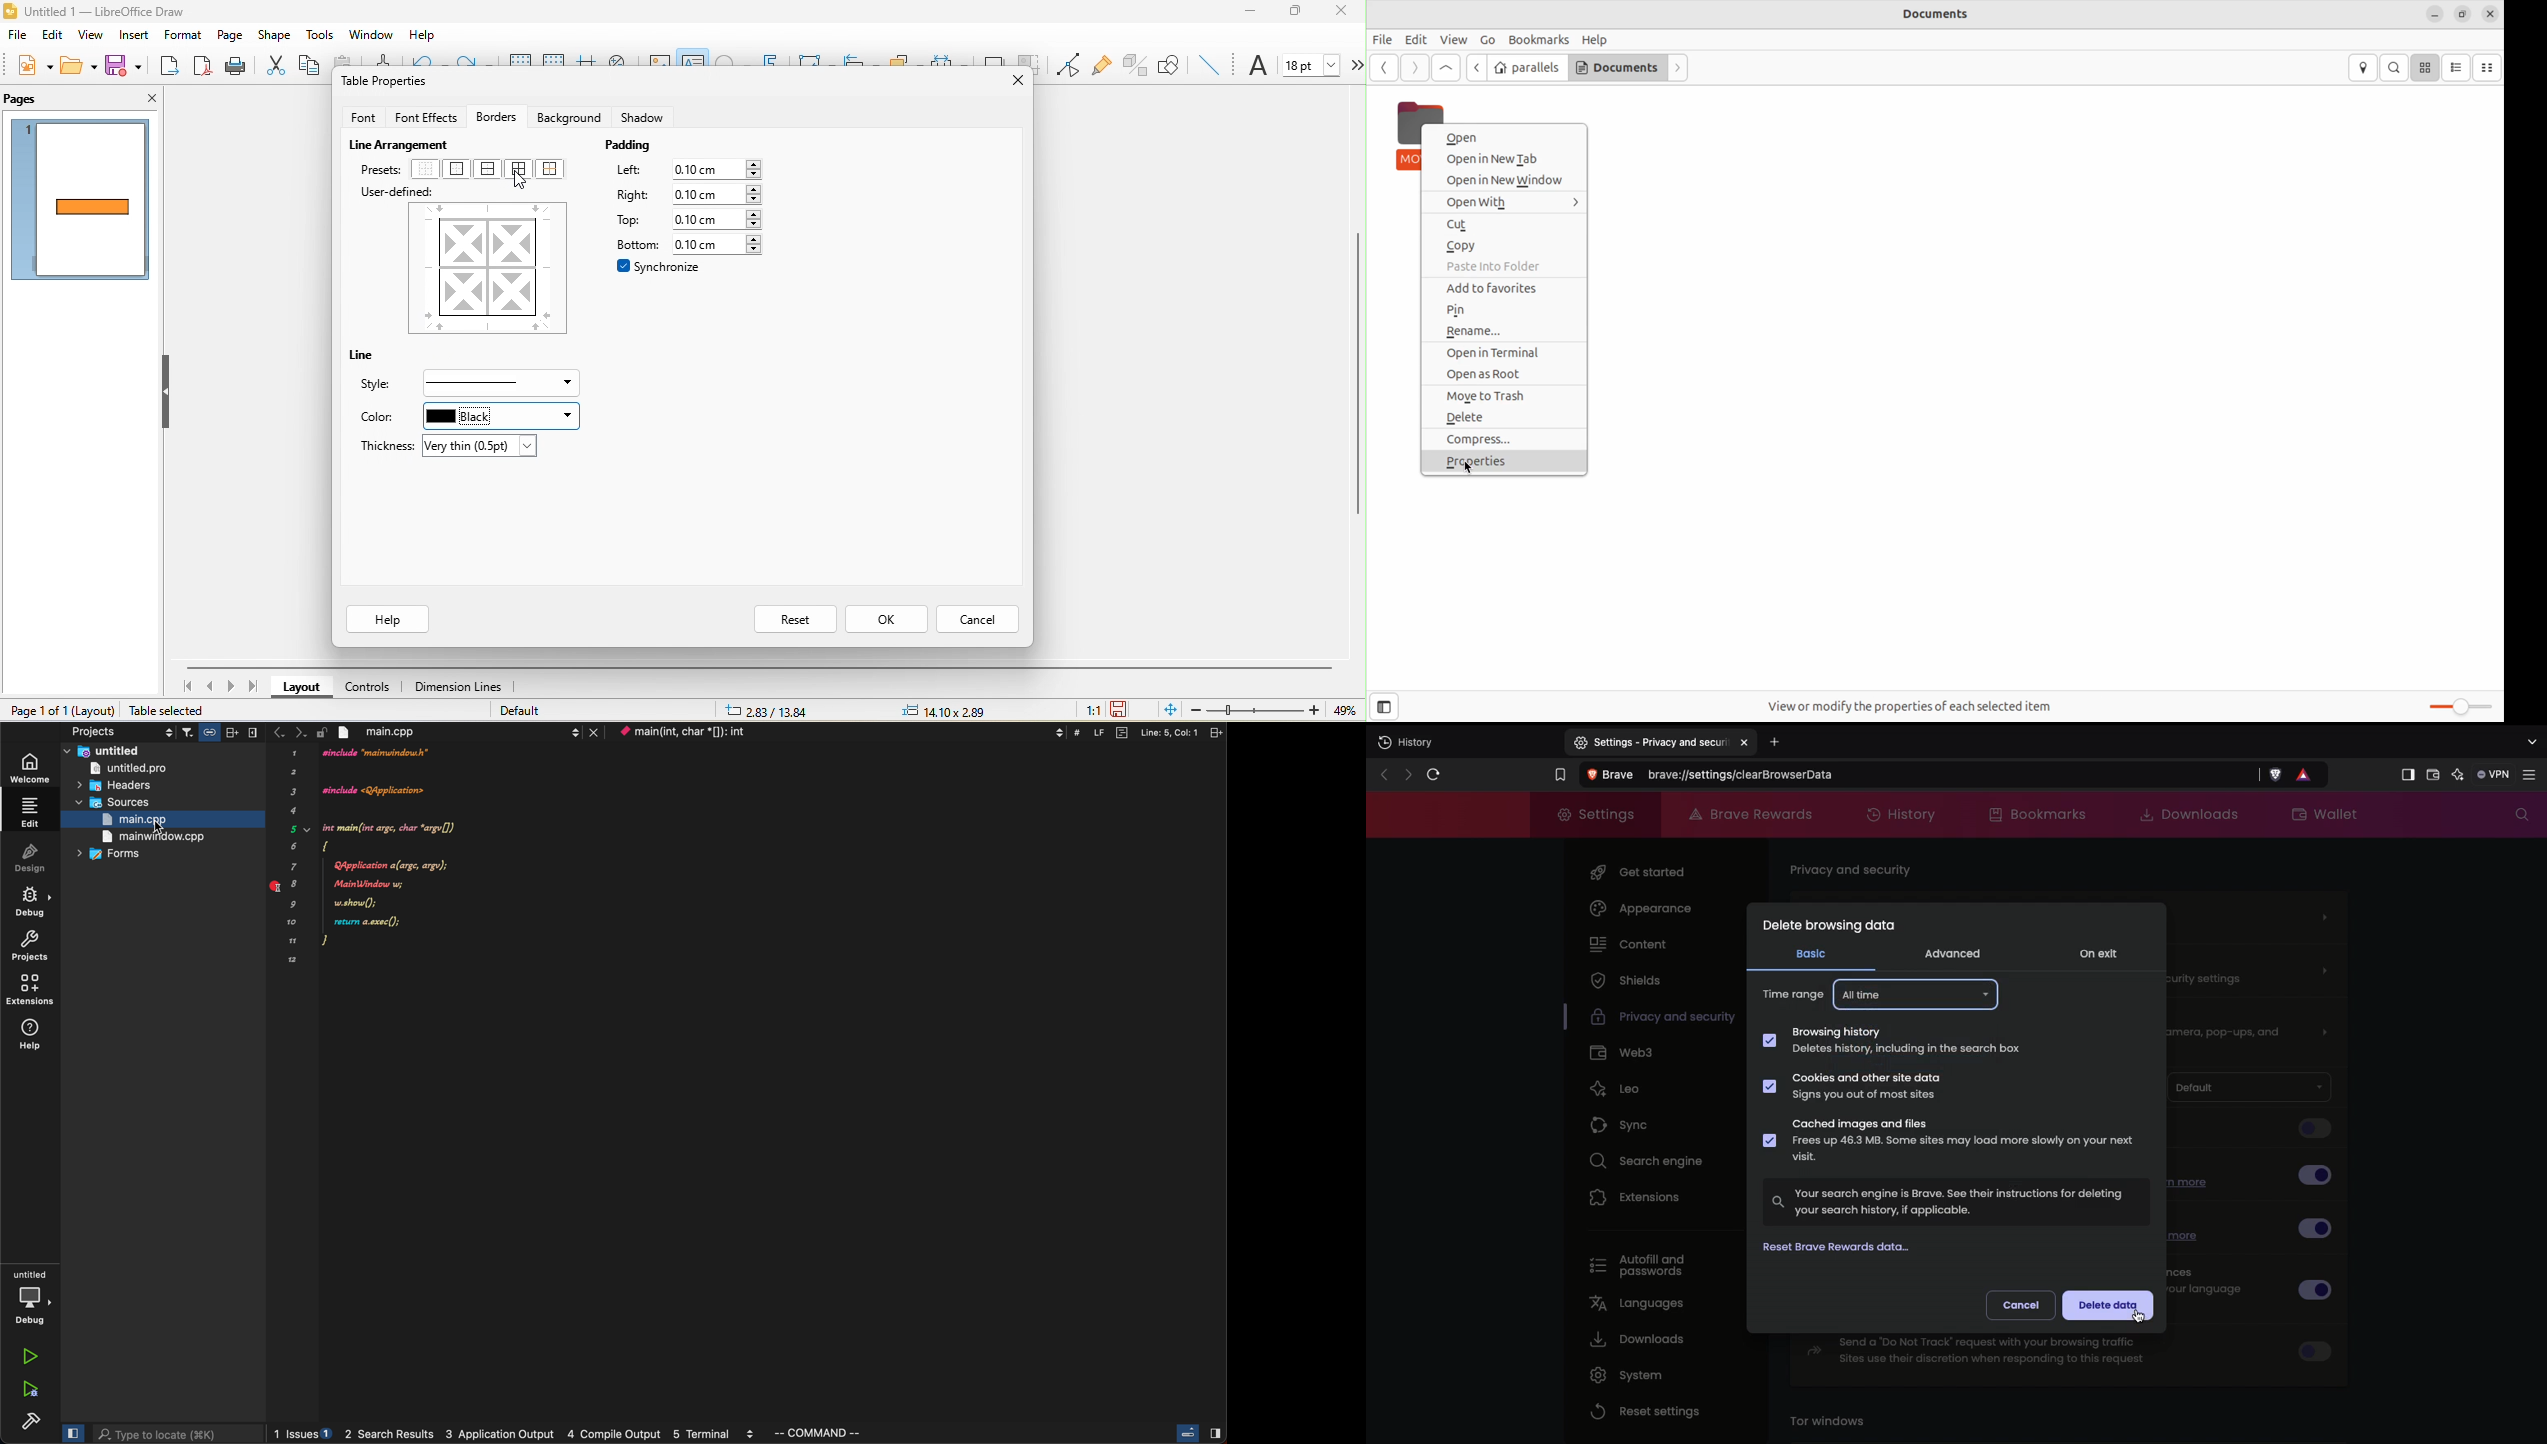 Image resolution: width=2548 pixels, height=1456 pixels. Describe the element at coordinates (98, 732) in the screenshot. I see `projects` at that location.